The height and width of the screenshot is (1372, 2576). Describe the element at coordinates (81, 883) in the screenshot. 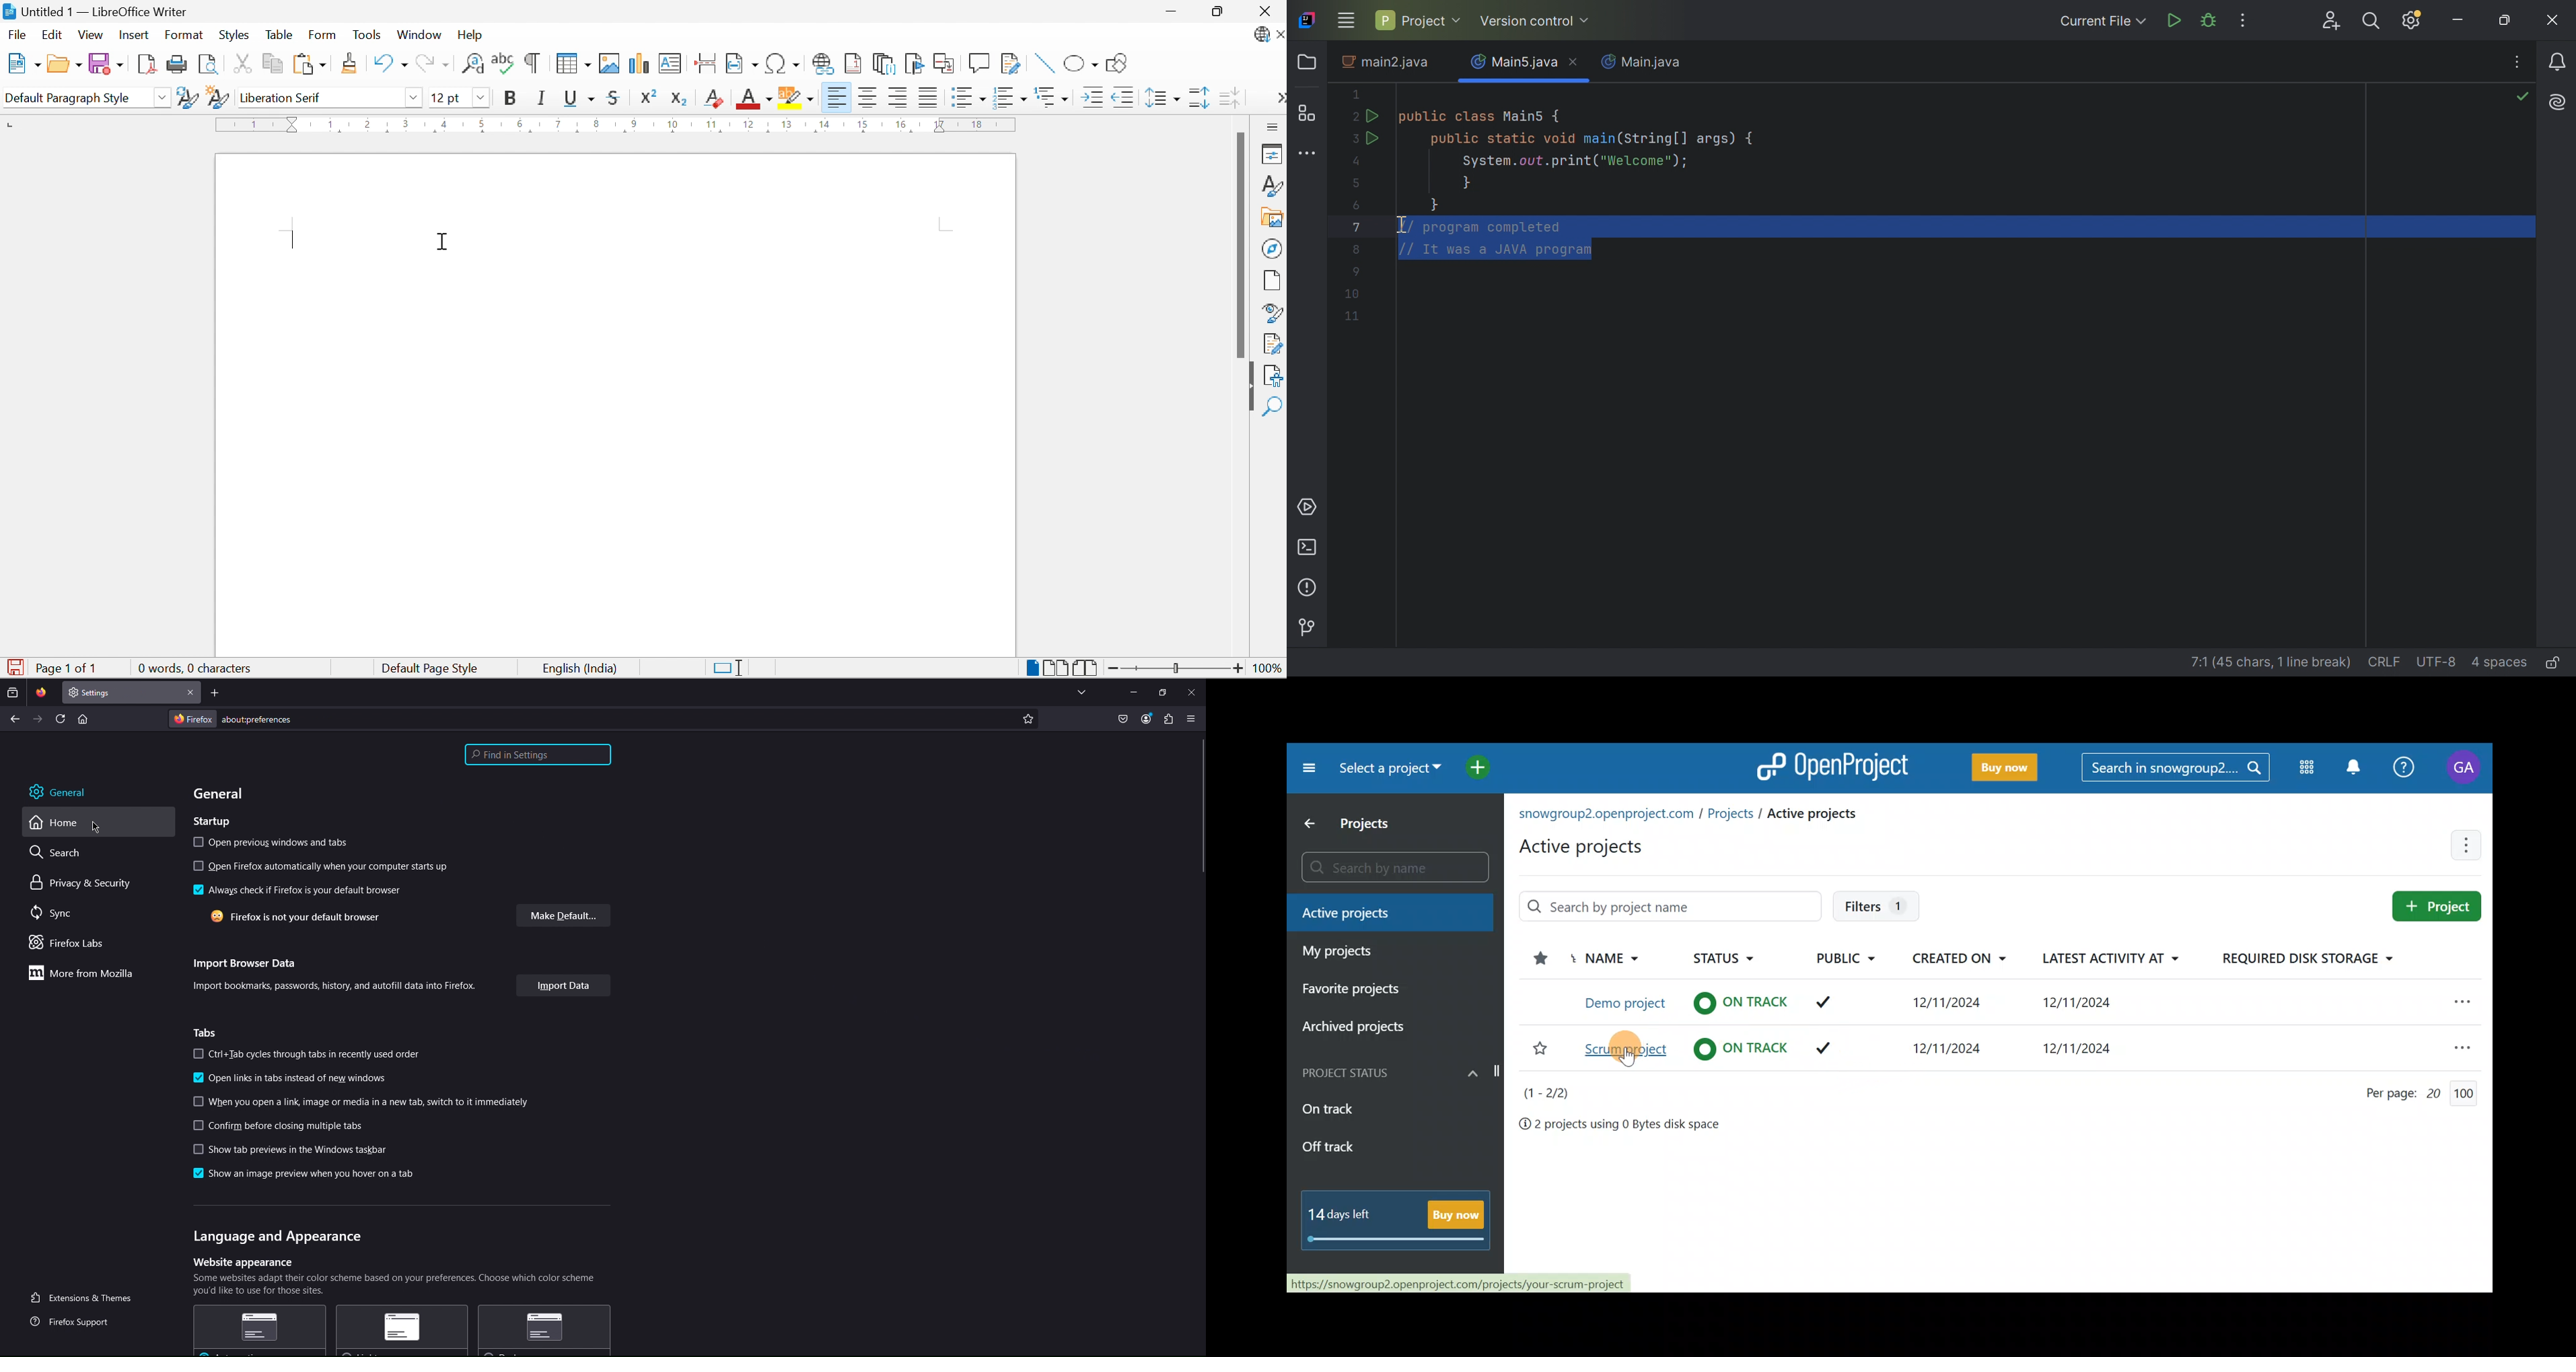

I see `Privacy & Security` at that location.